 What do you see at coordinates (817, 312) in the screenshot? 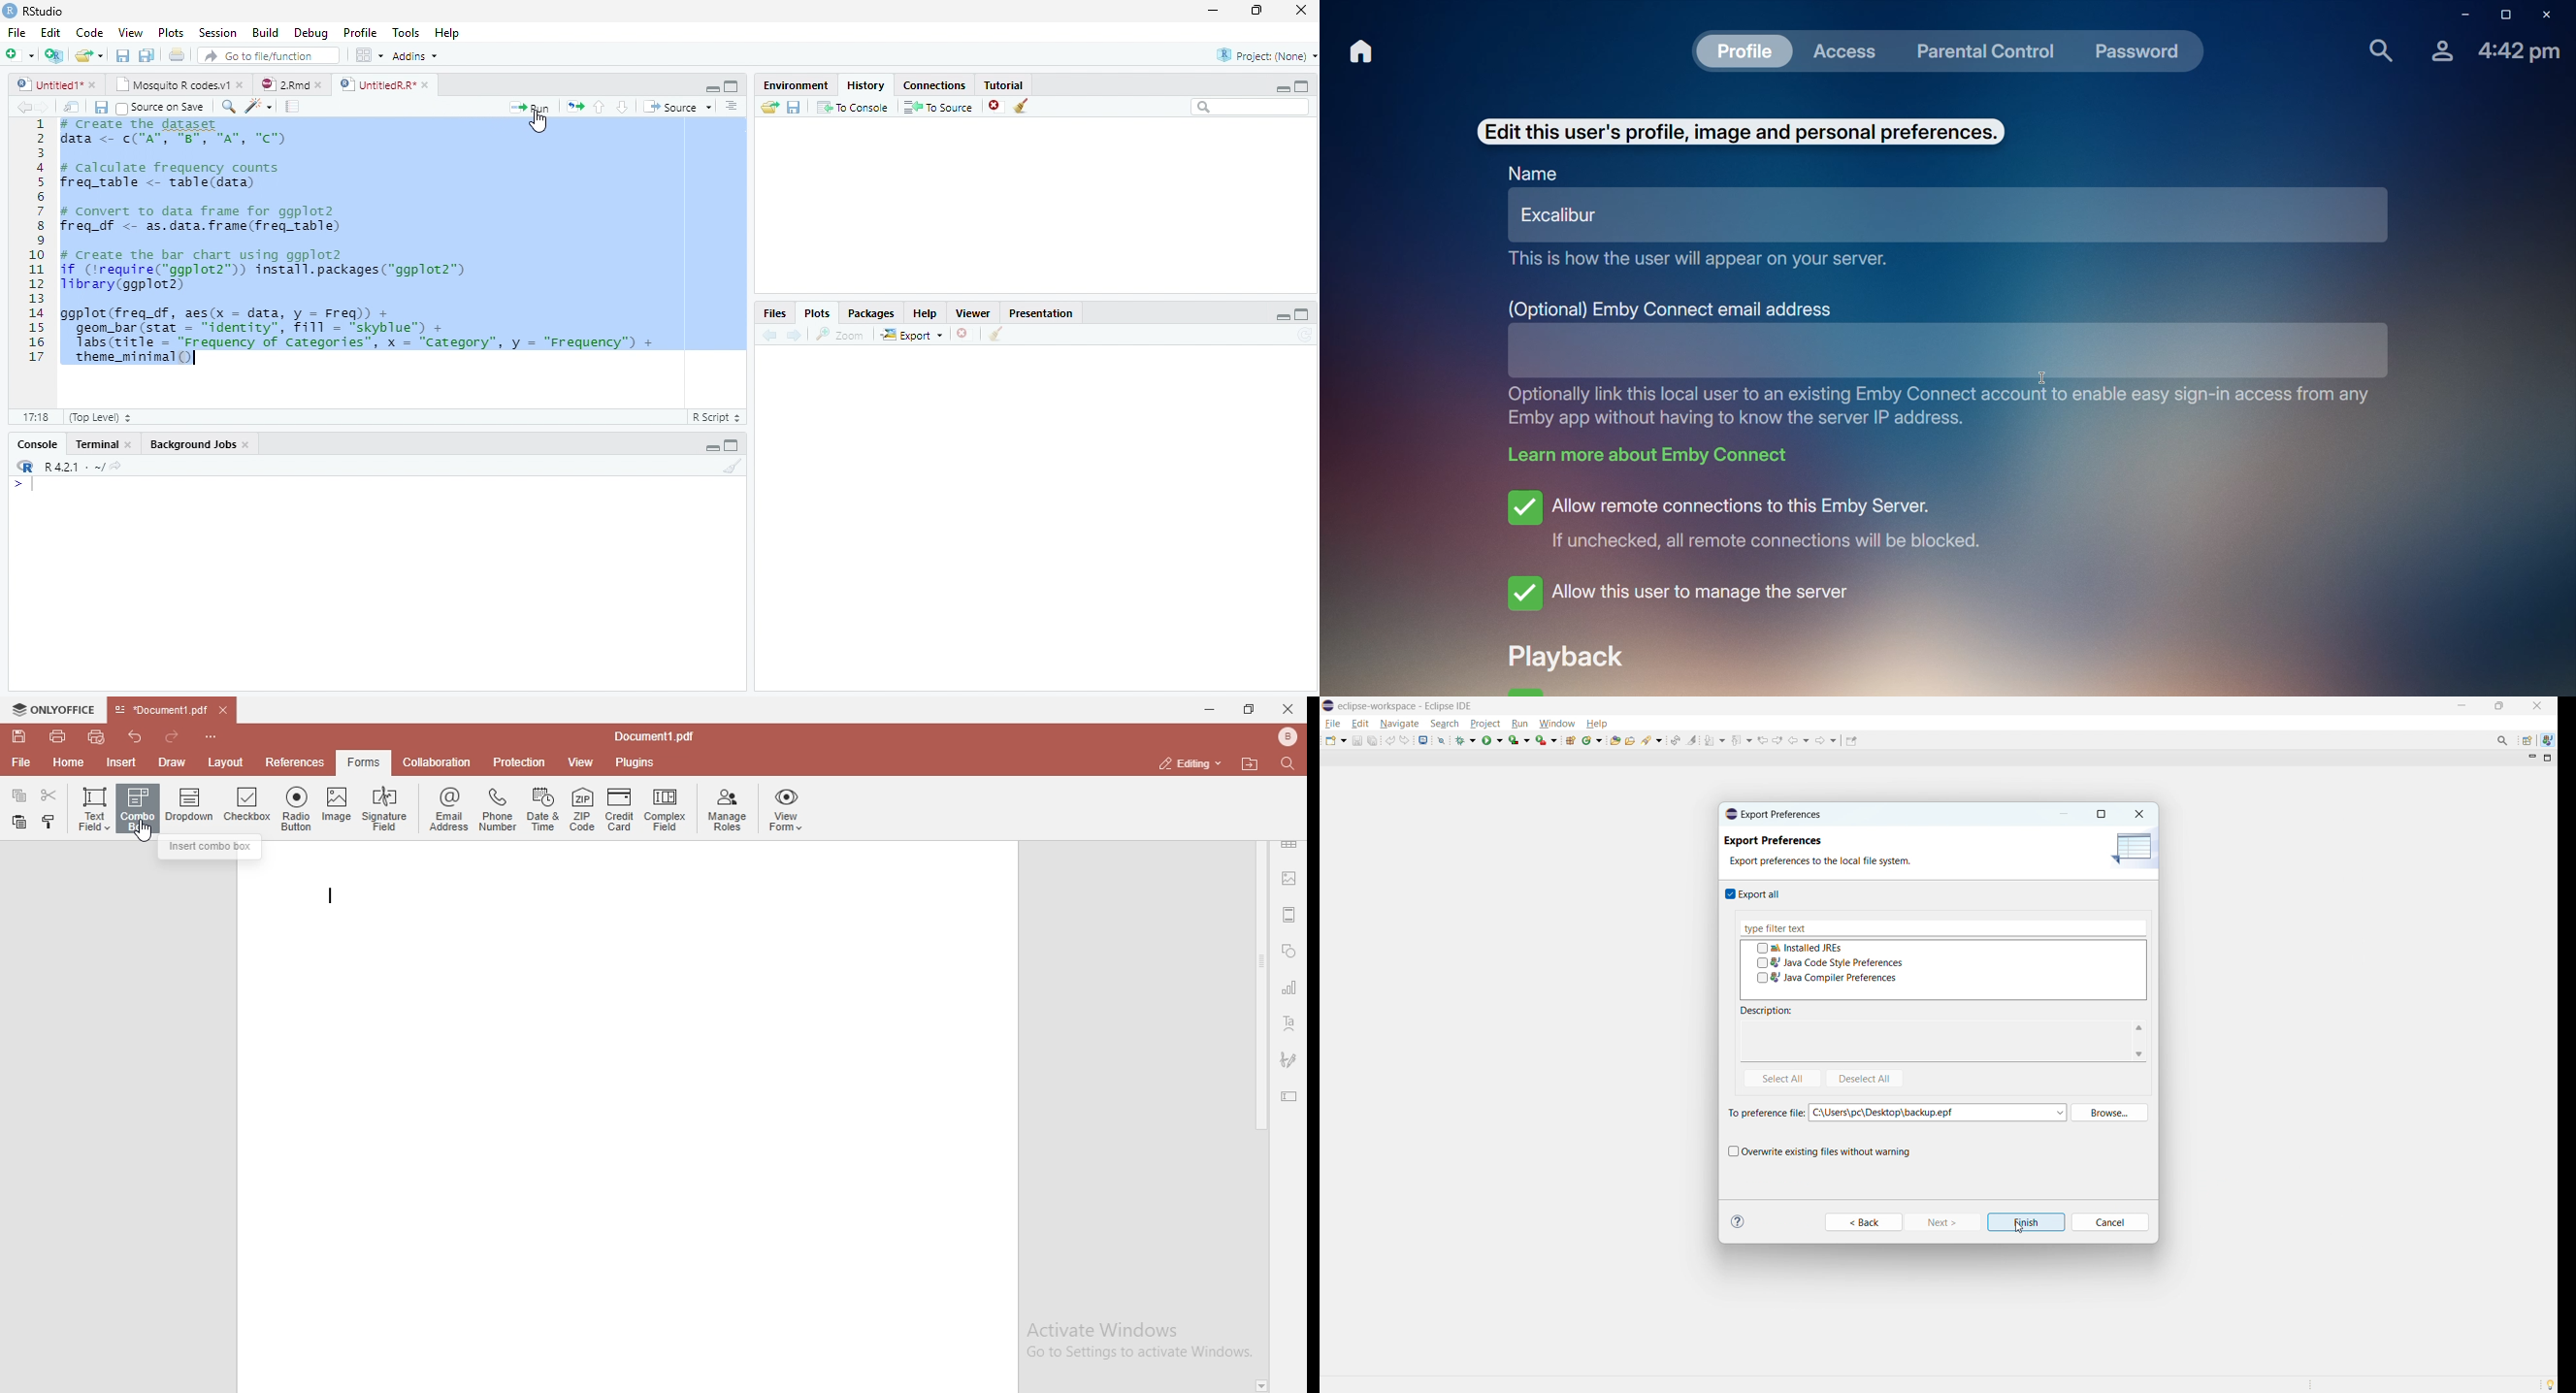
I see `Plots` at bounding box center [817, 312].